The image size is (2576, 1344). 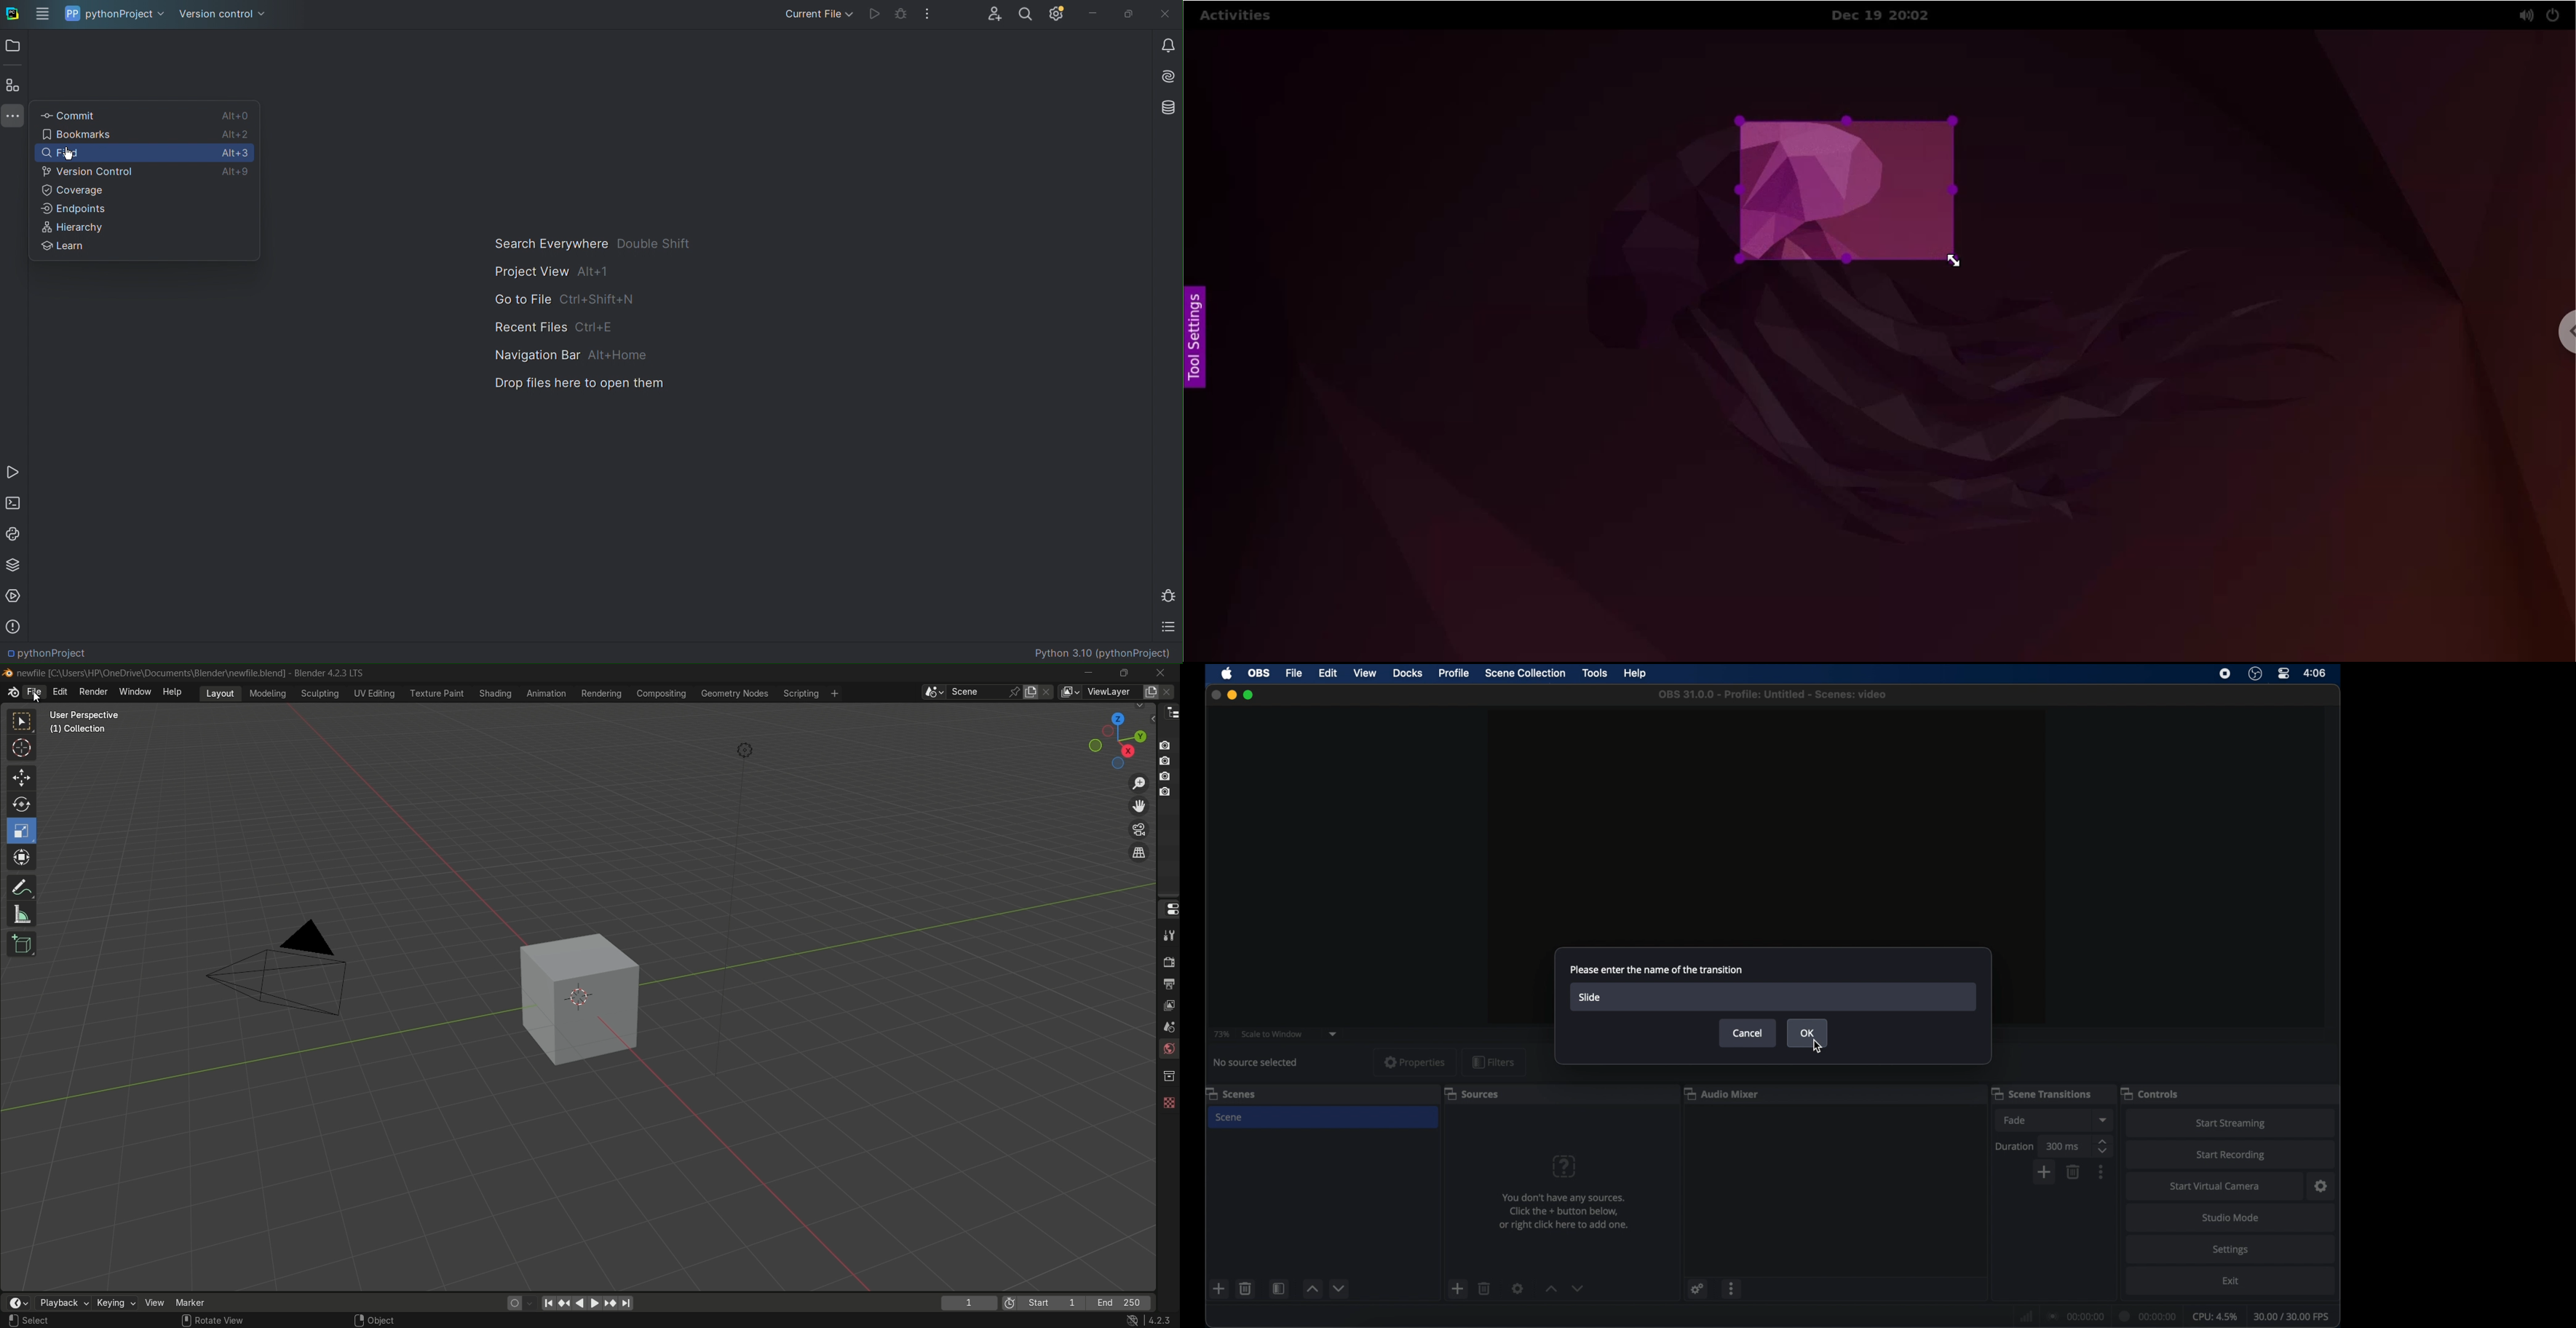 What do you see at coordinates (1699, 1289) in the screenshot?
I see `settings` at bounding box center [1699, 1289].